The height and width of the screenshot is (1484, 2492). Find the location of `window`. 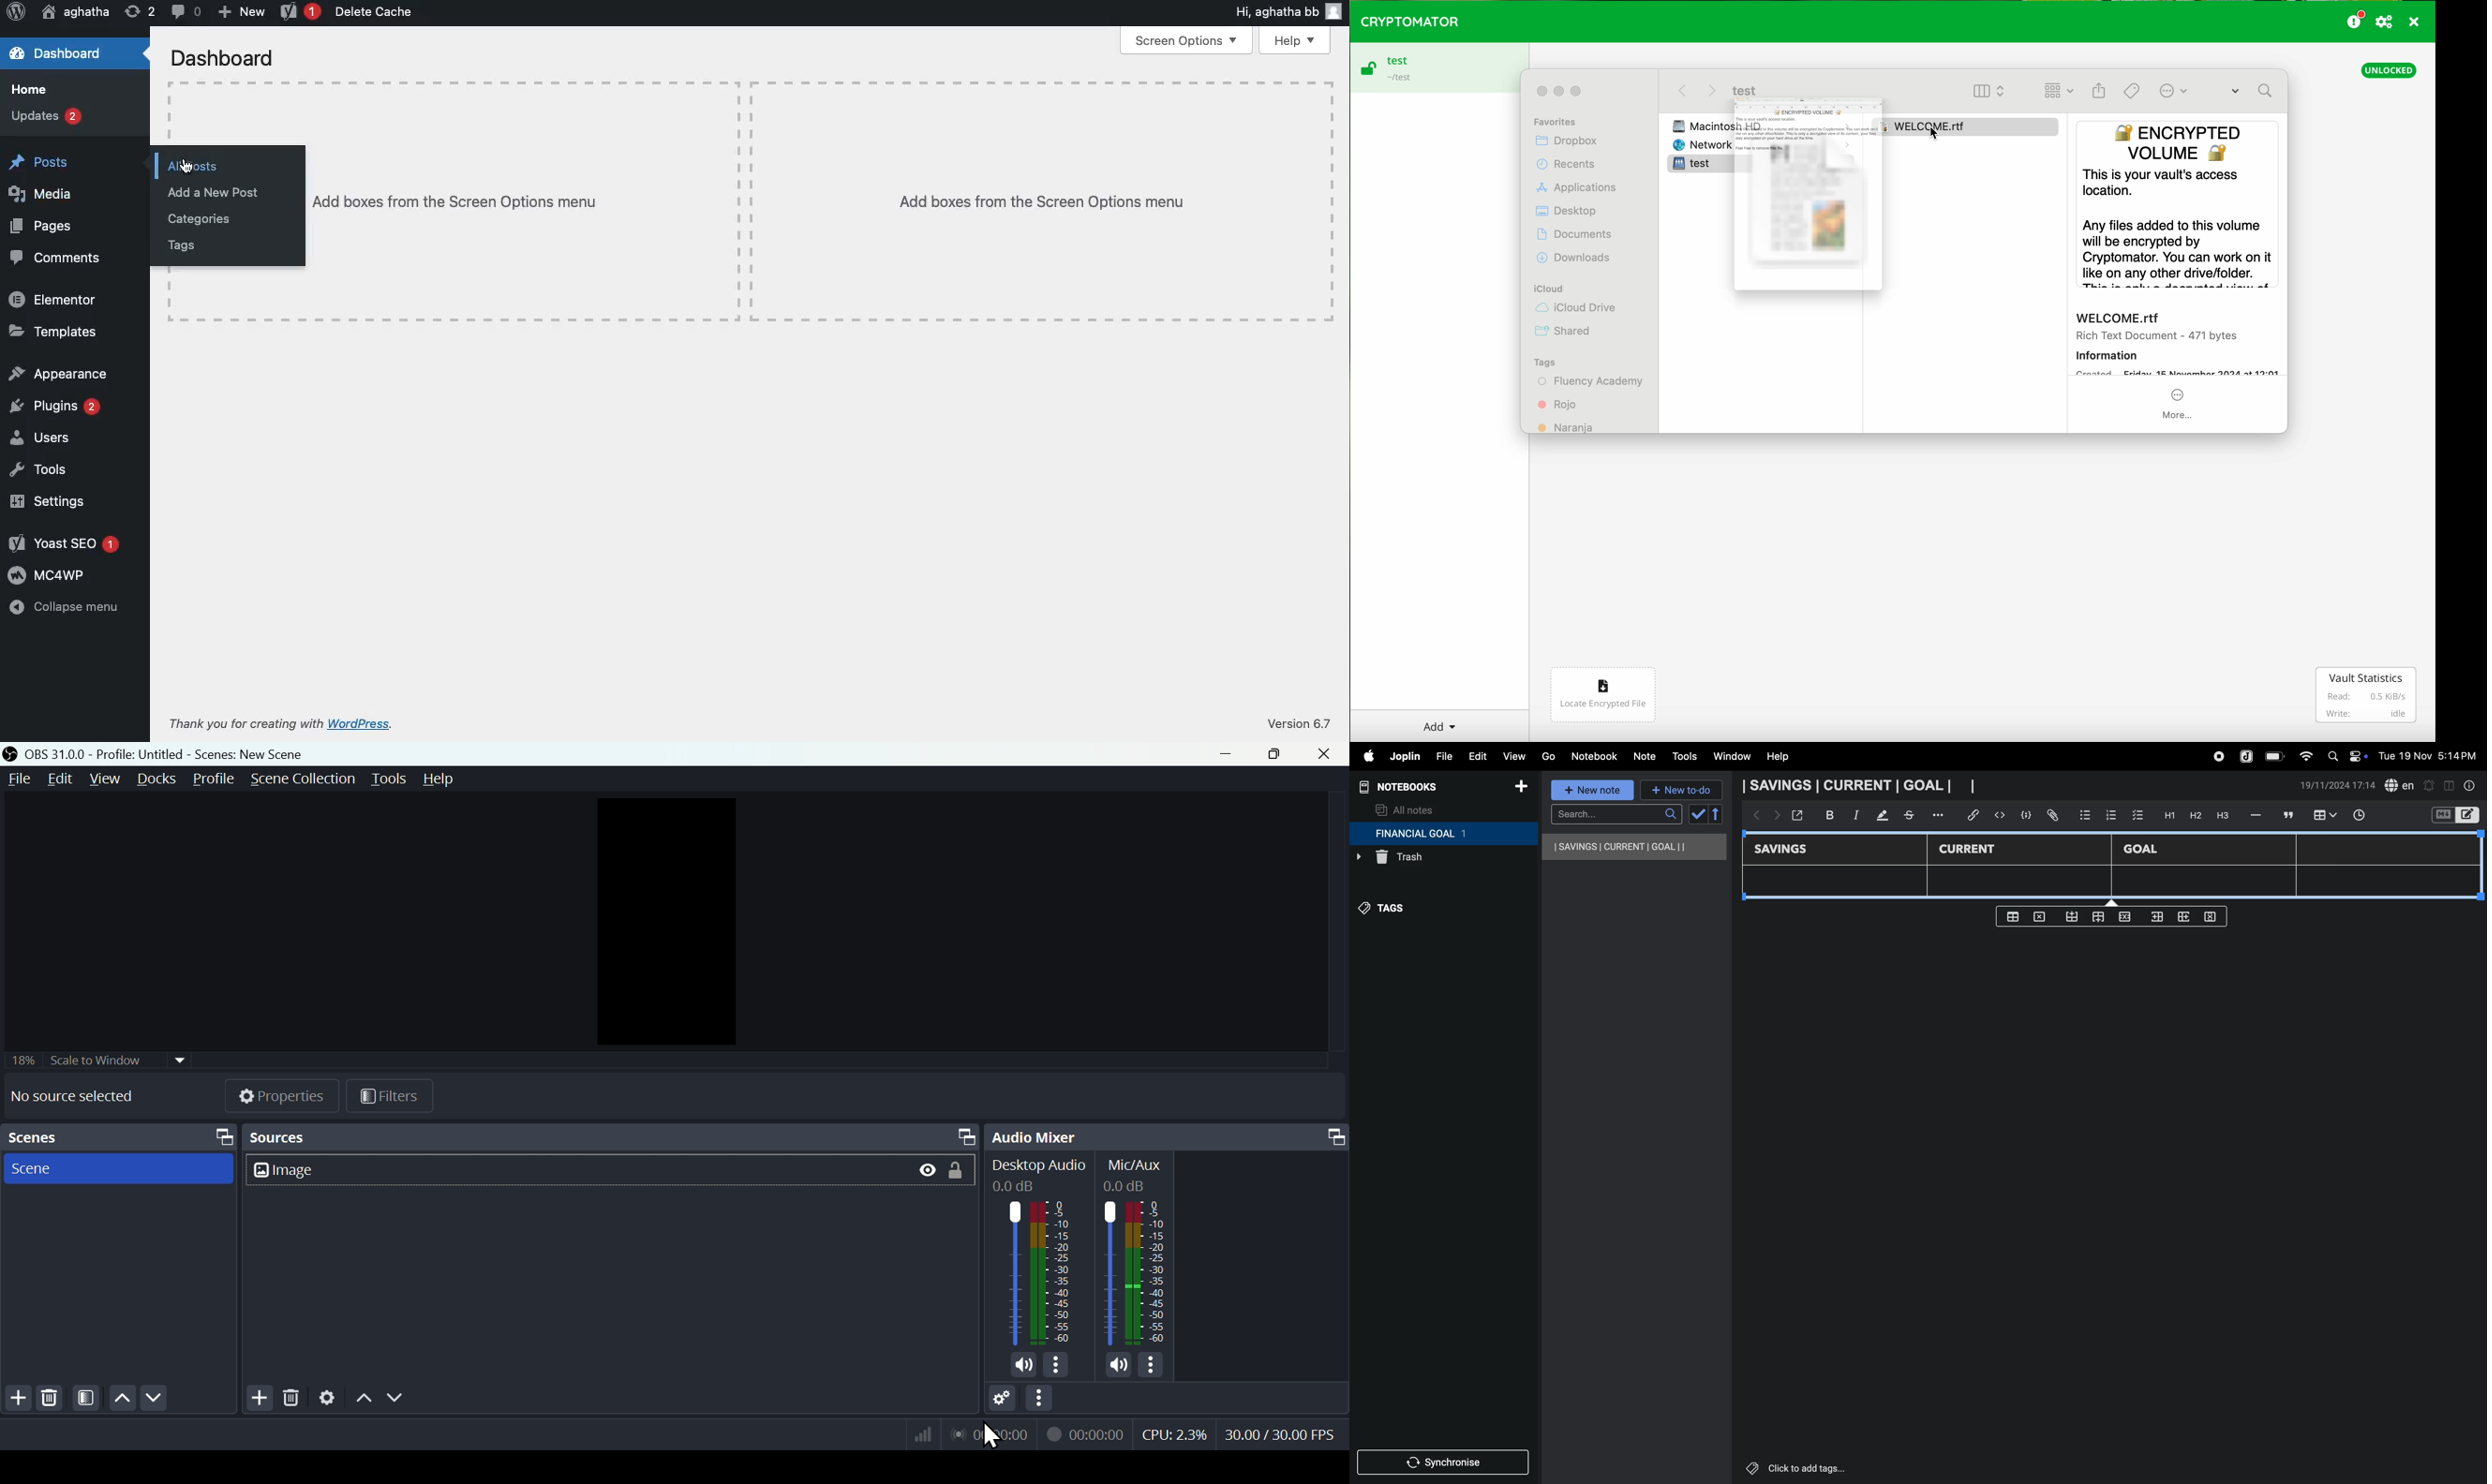

window is located at coordinates (1731, 757).